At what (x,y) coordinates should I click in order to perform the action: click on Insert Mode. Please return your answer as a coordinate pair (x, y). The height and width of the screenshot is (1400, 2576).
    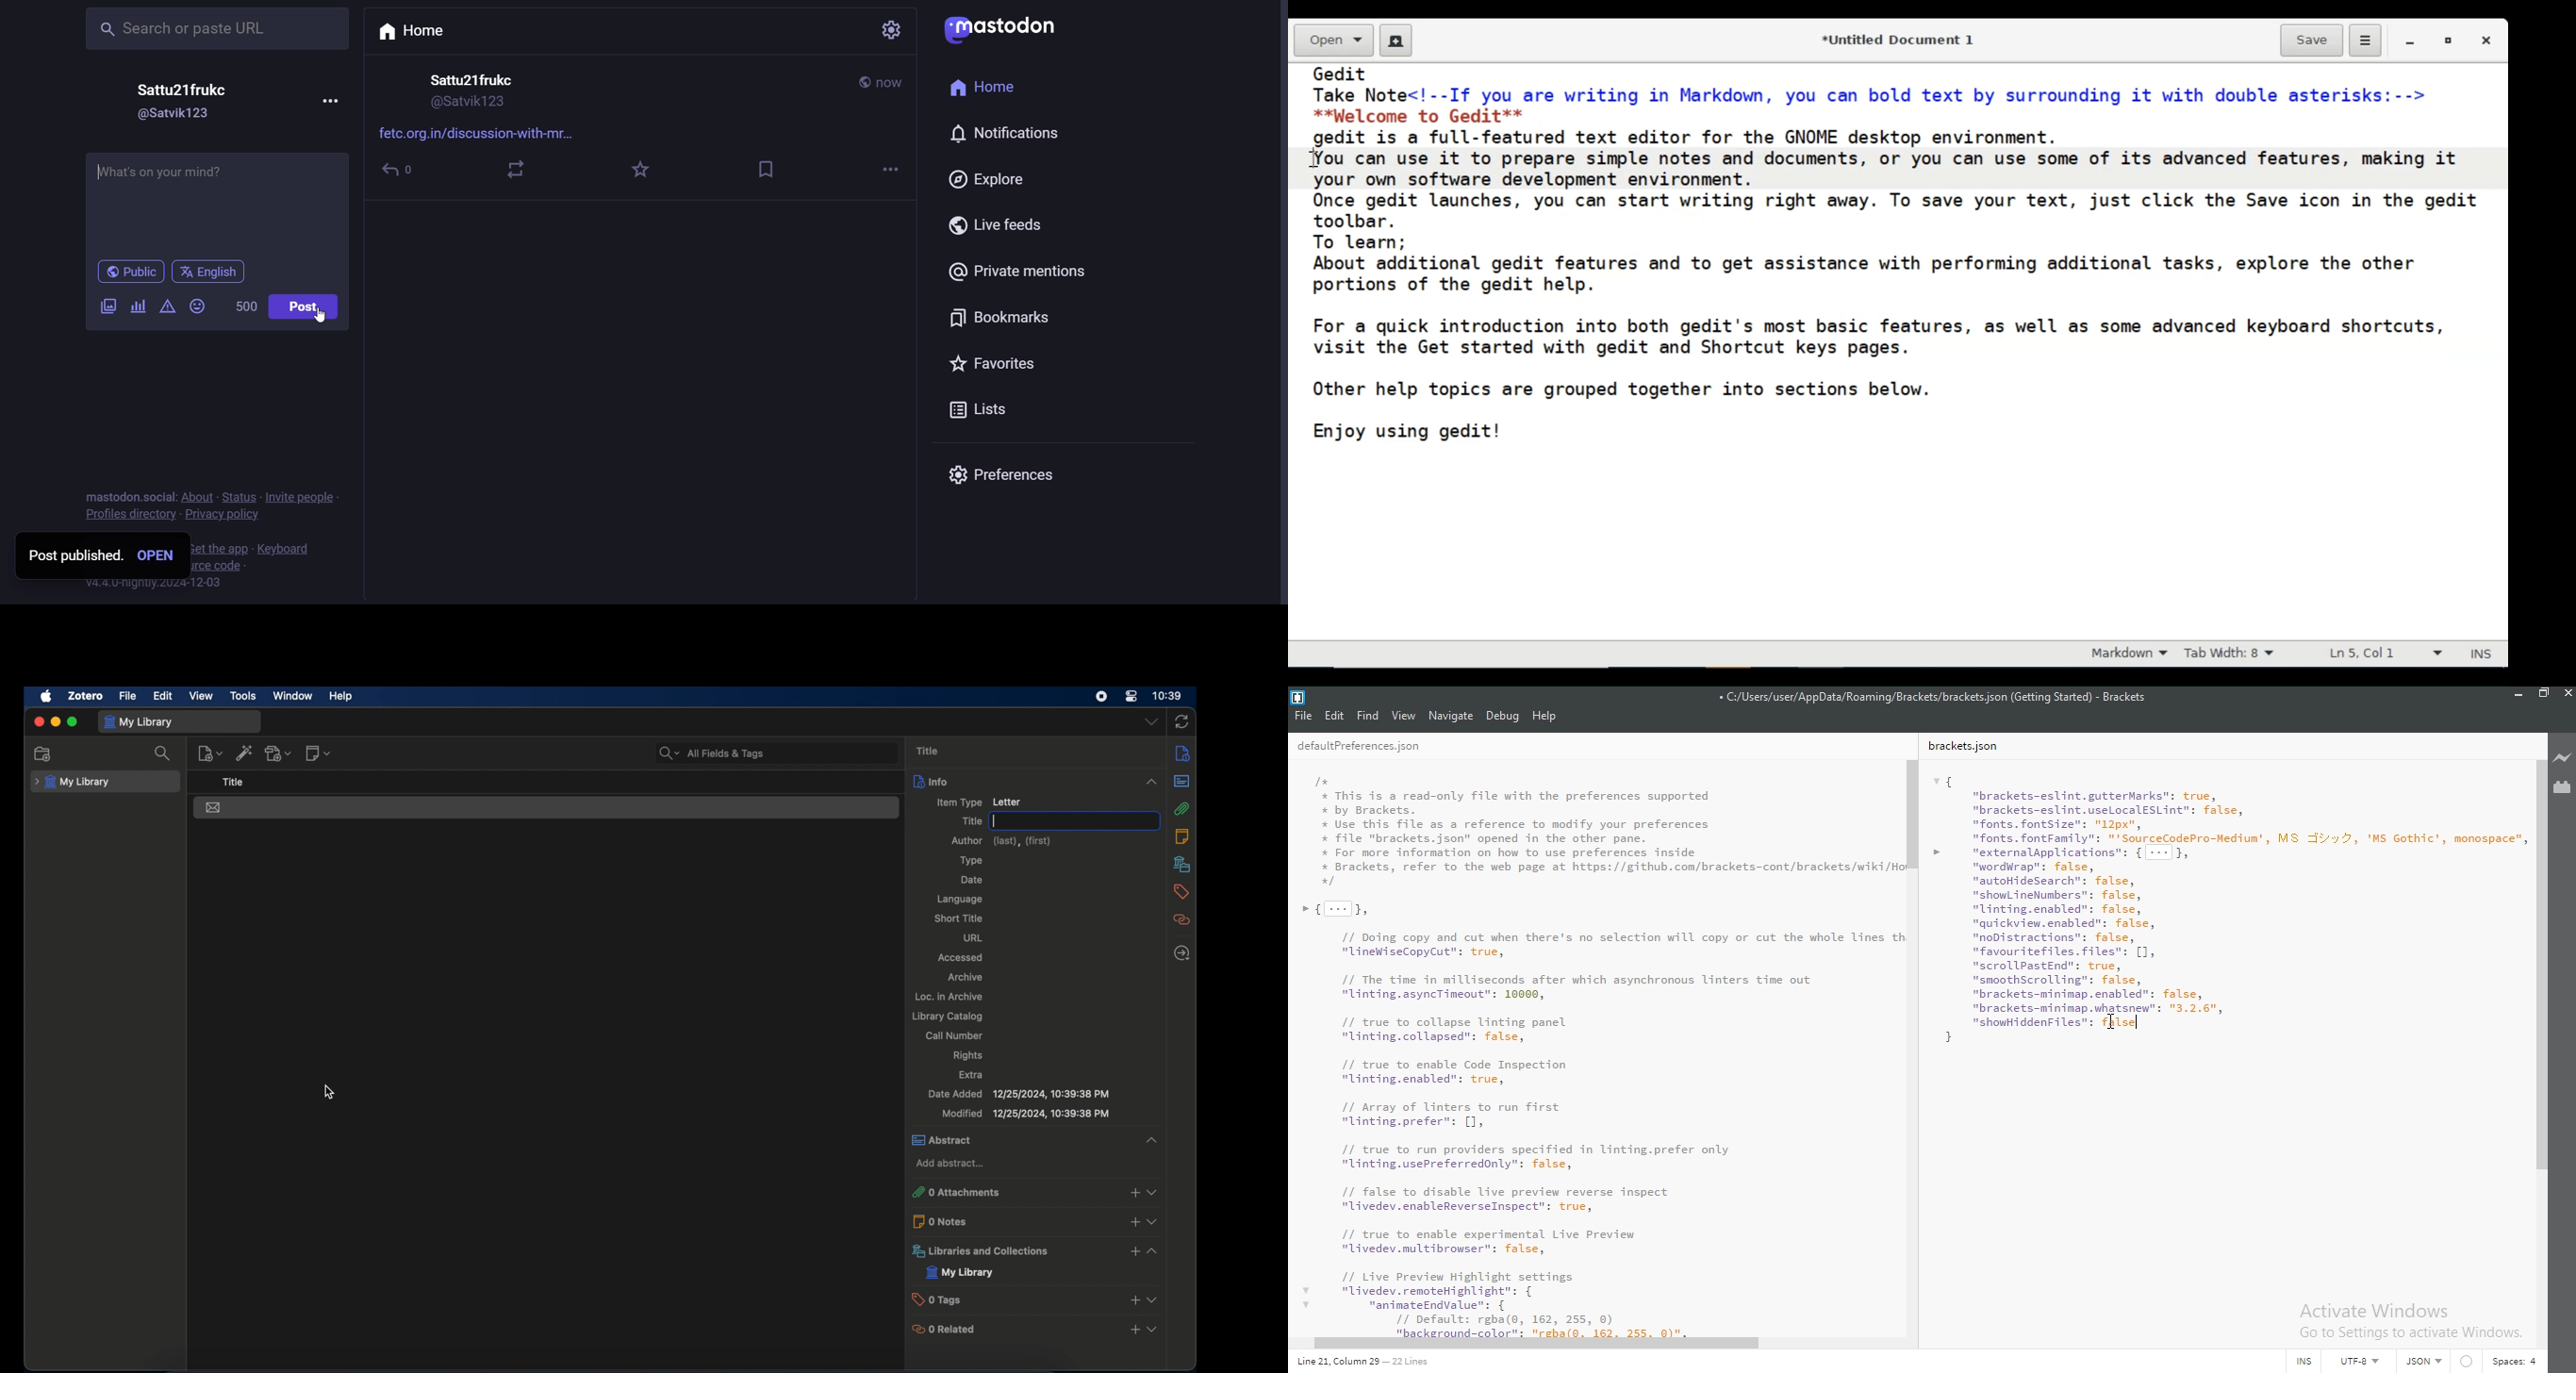
    Looking at the image, I should click on (2484, 652).